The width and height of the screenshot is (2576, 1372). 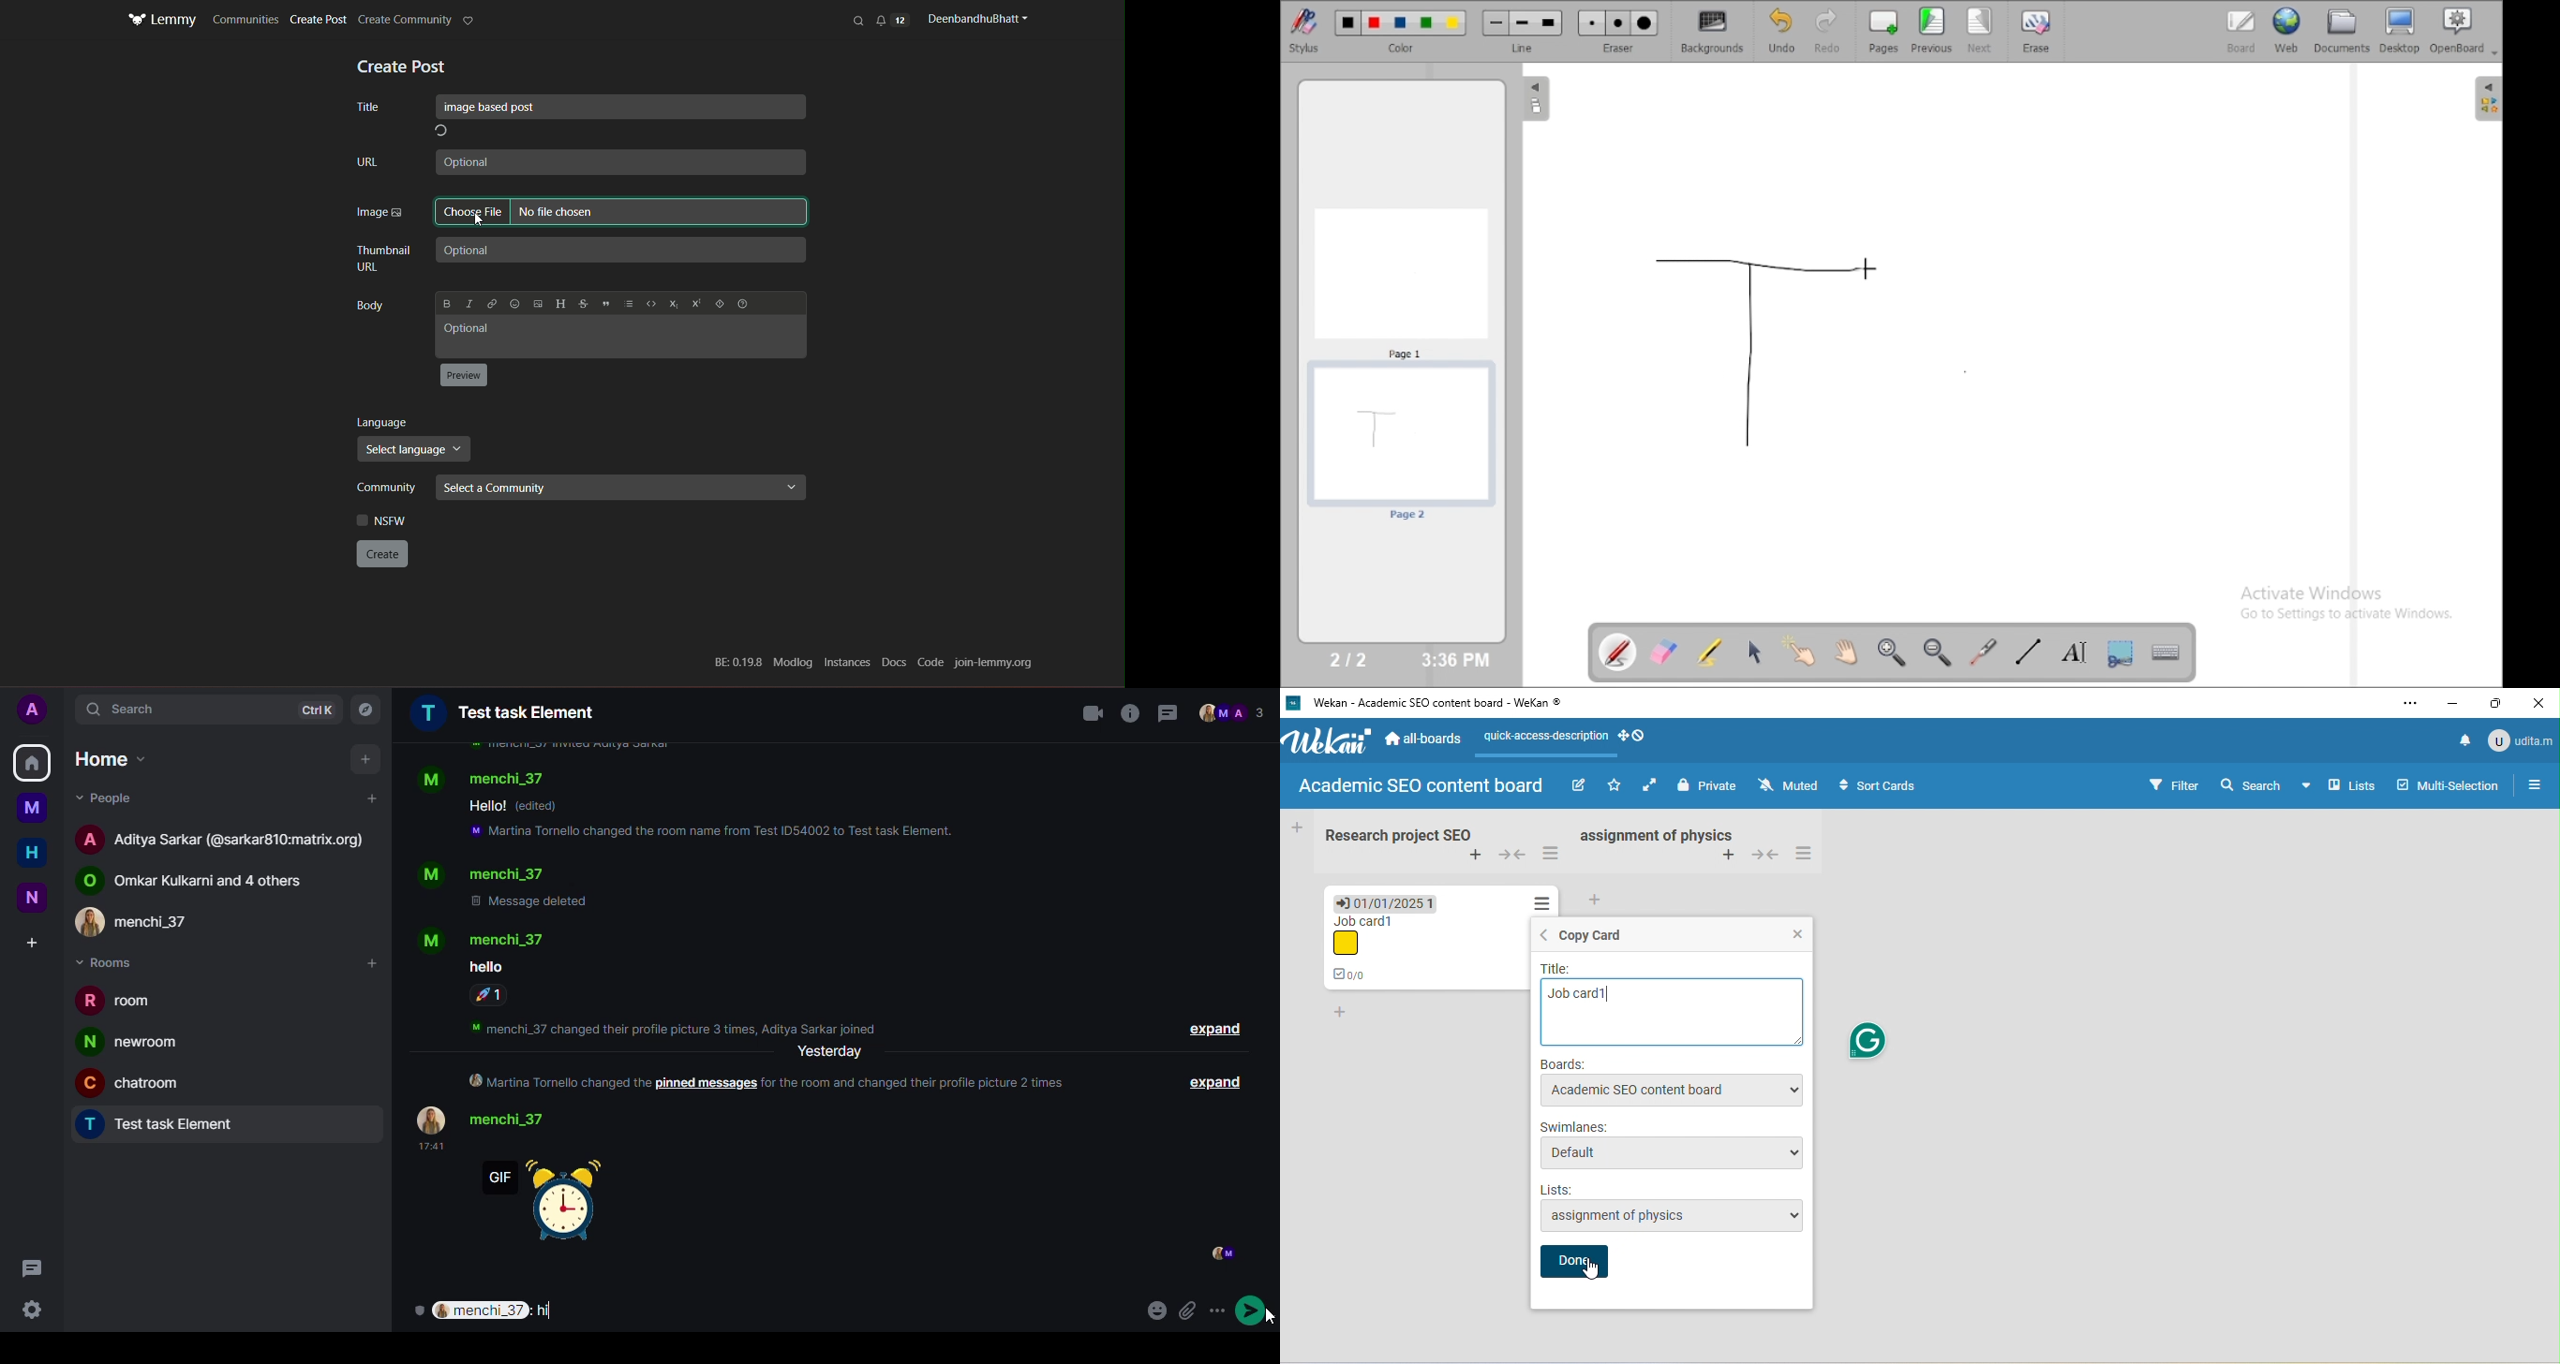 What do you see at coordinates (1234, 713) in the screenshot?
I see `people` at bounding box center [1234, 713].